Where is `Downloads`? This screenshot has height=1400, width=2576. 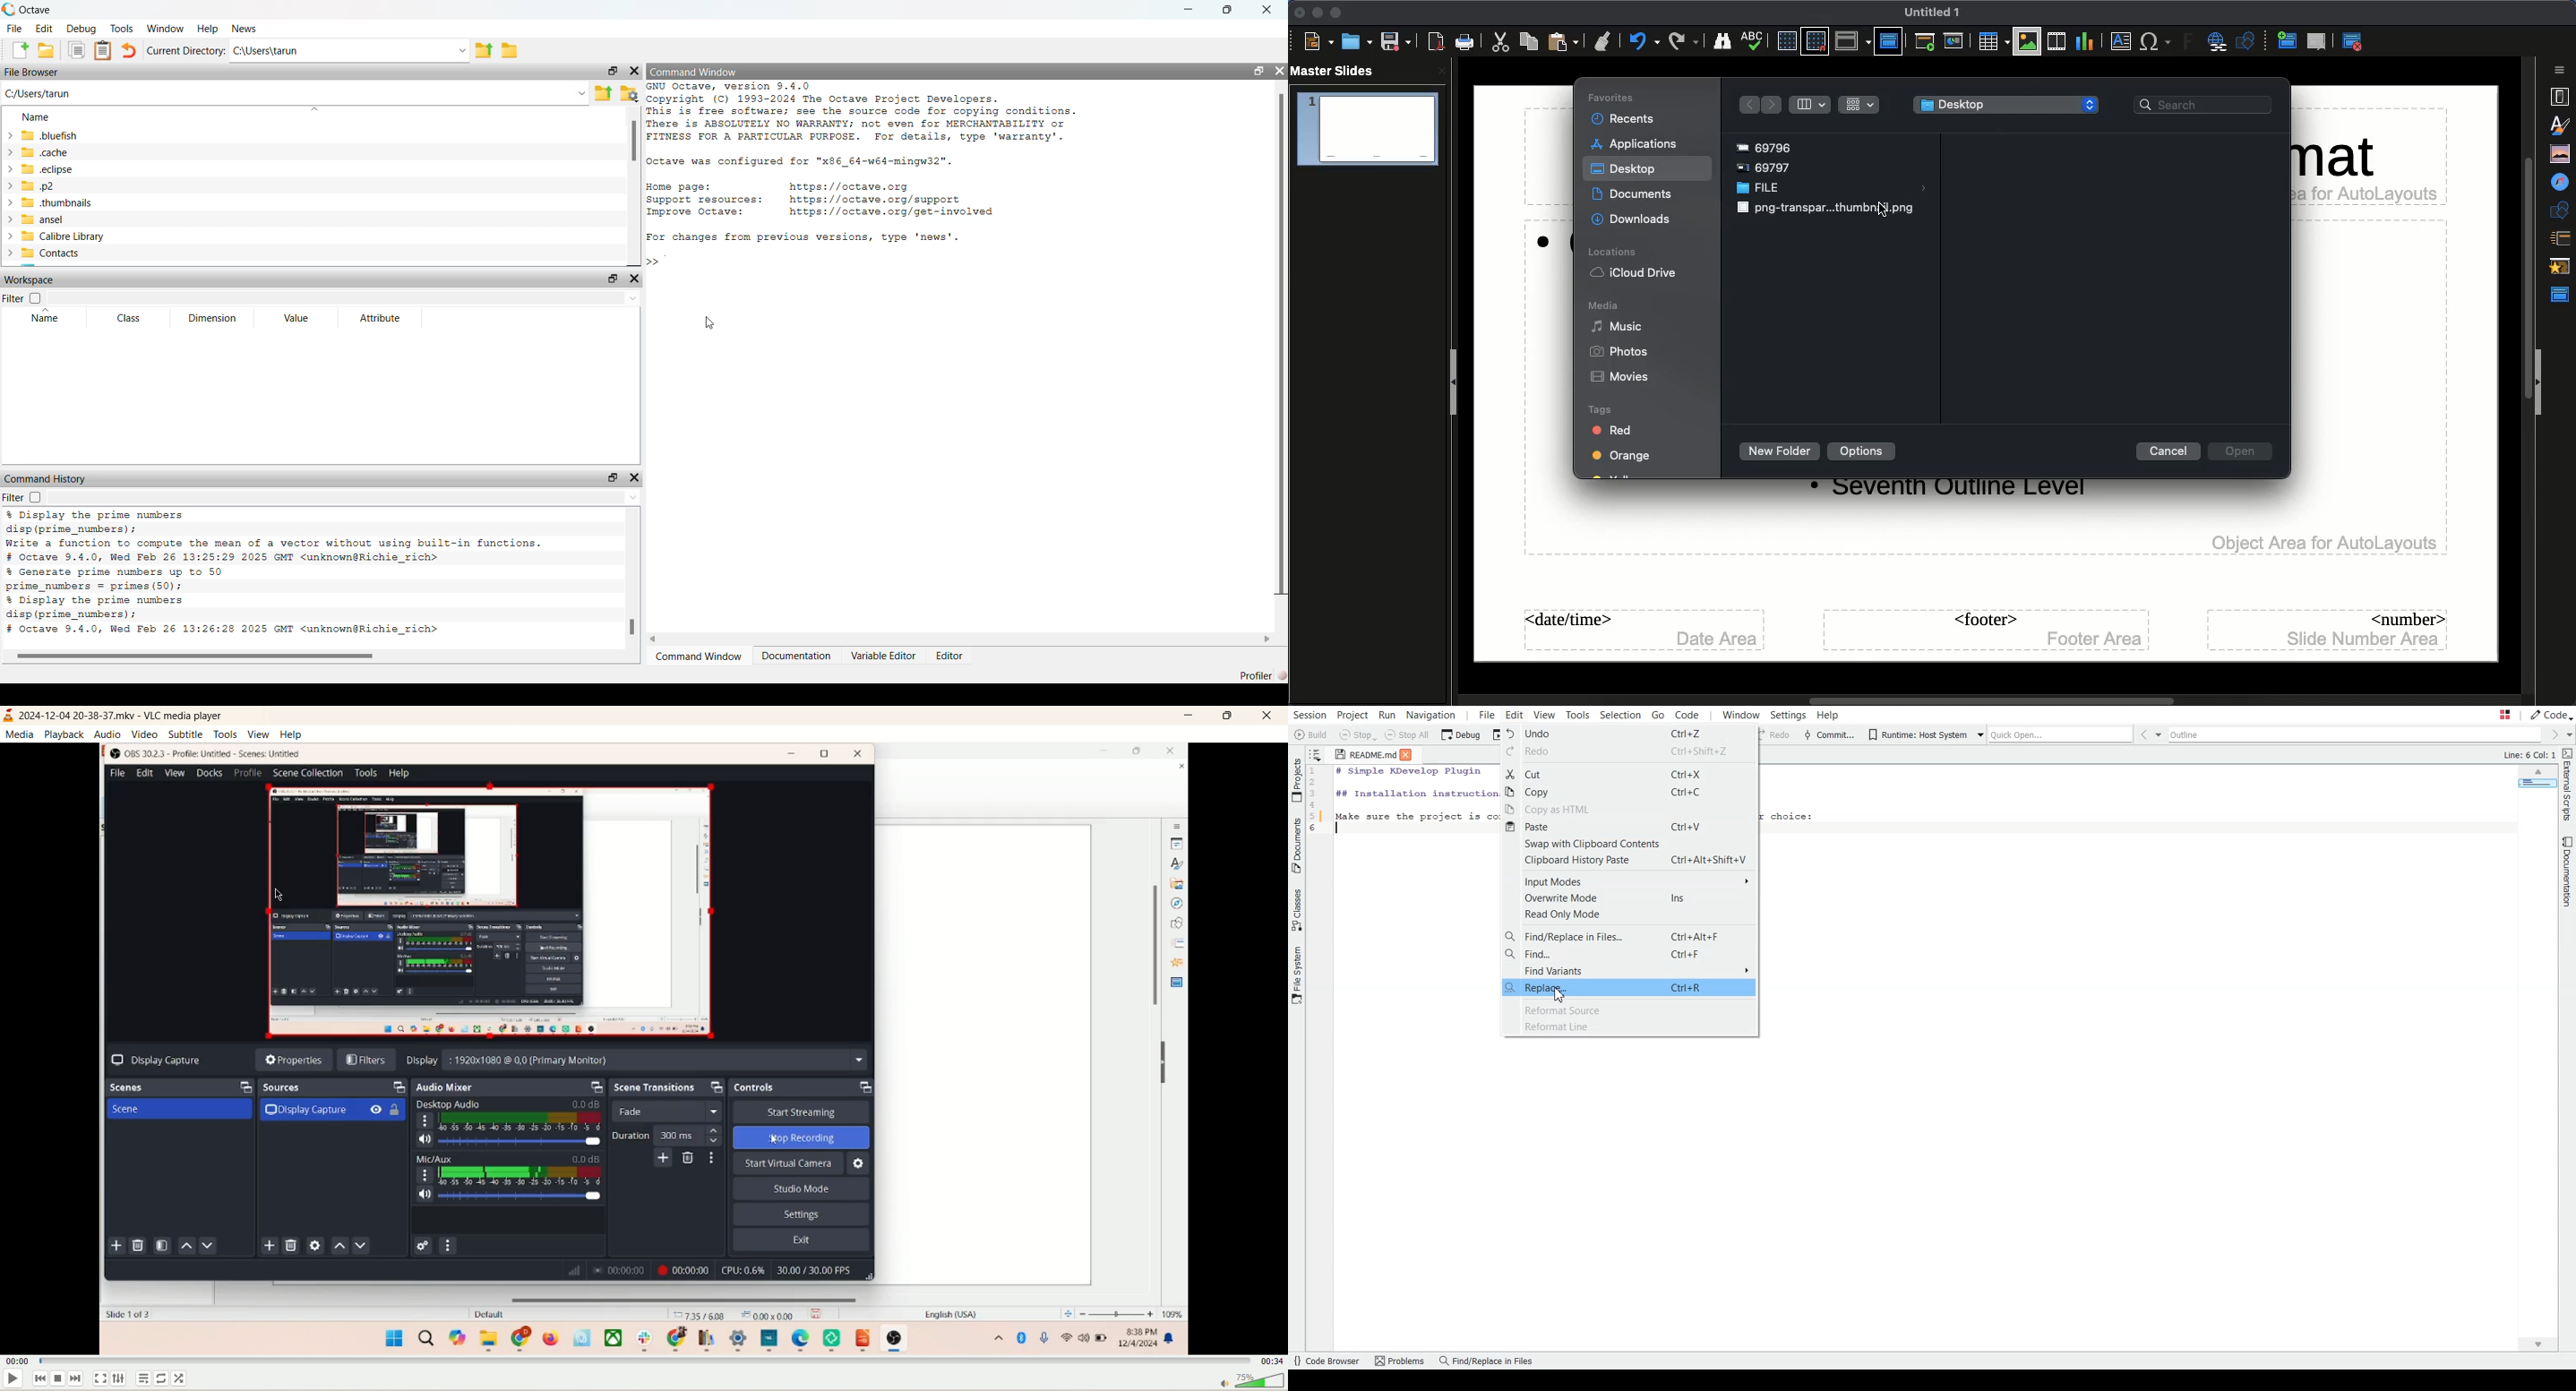
Downloads is located at coordinates (1633, 219).